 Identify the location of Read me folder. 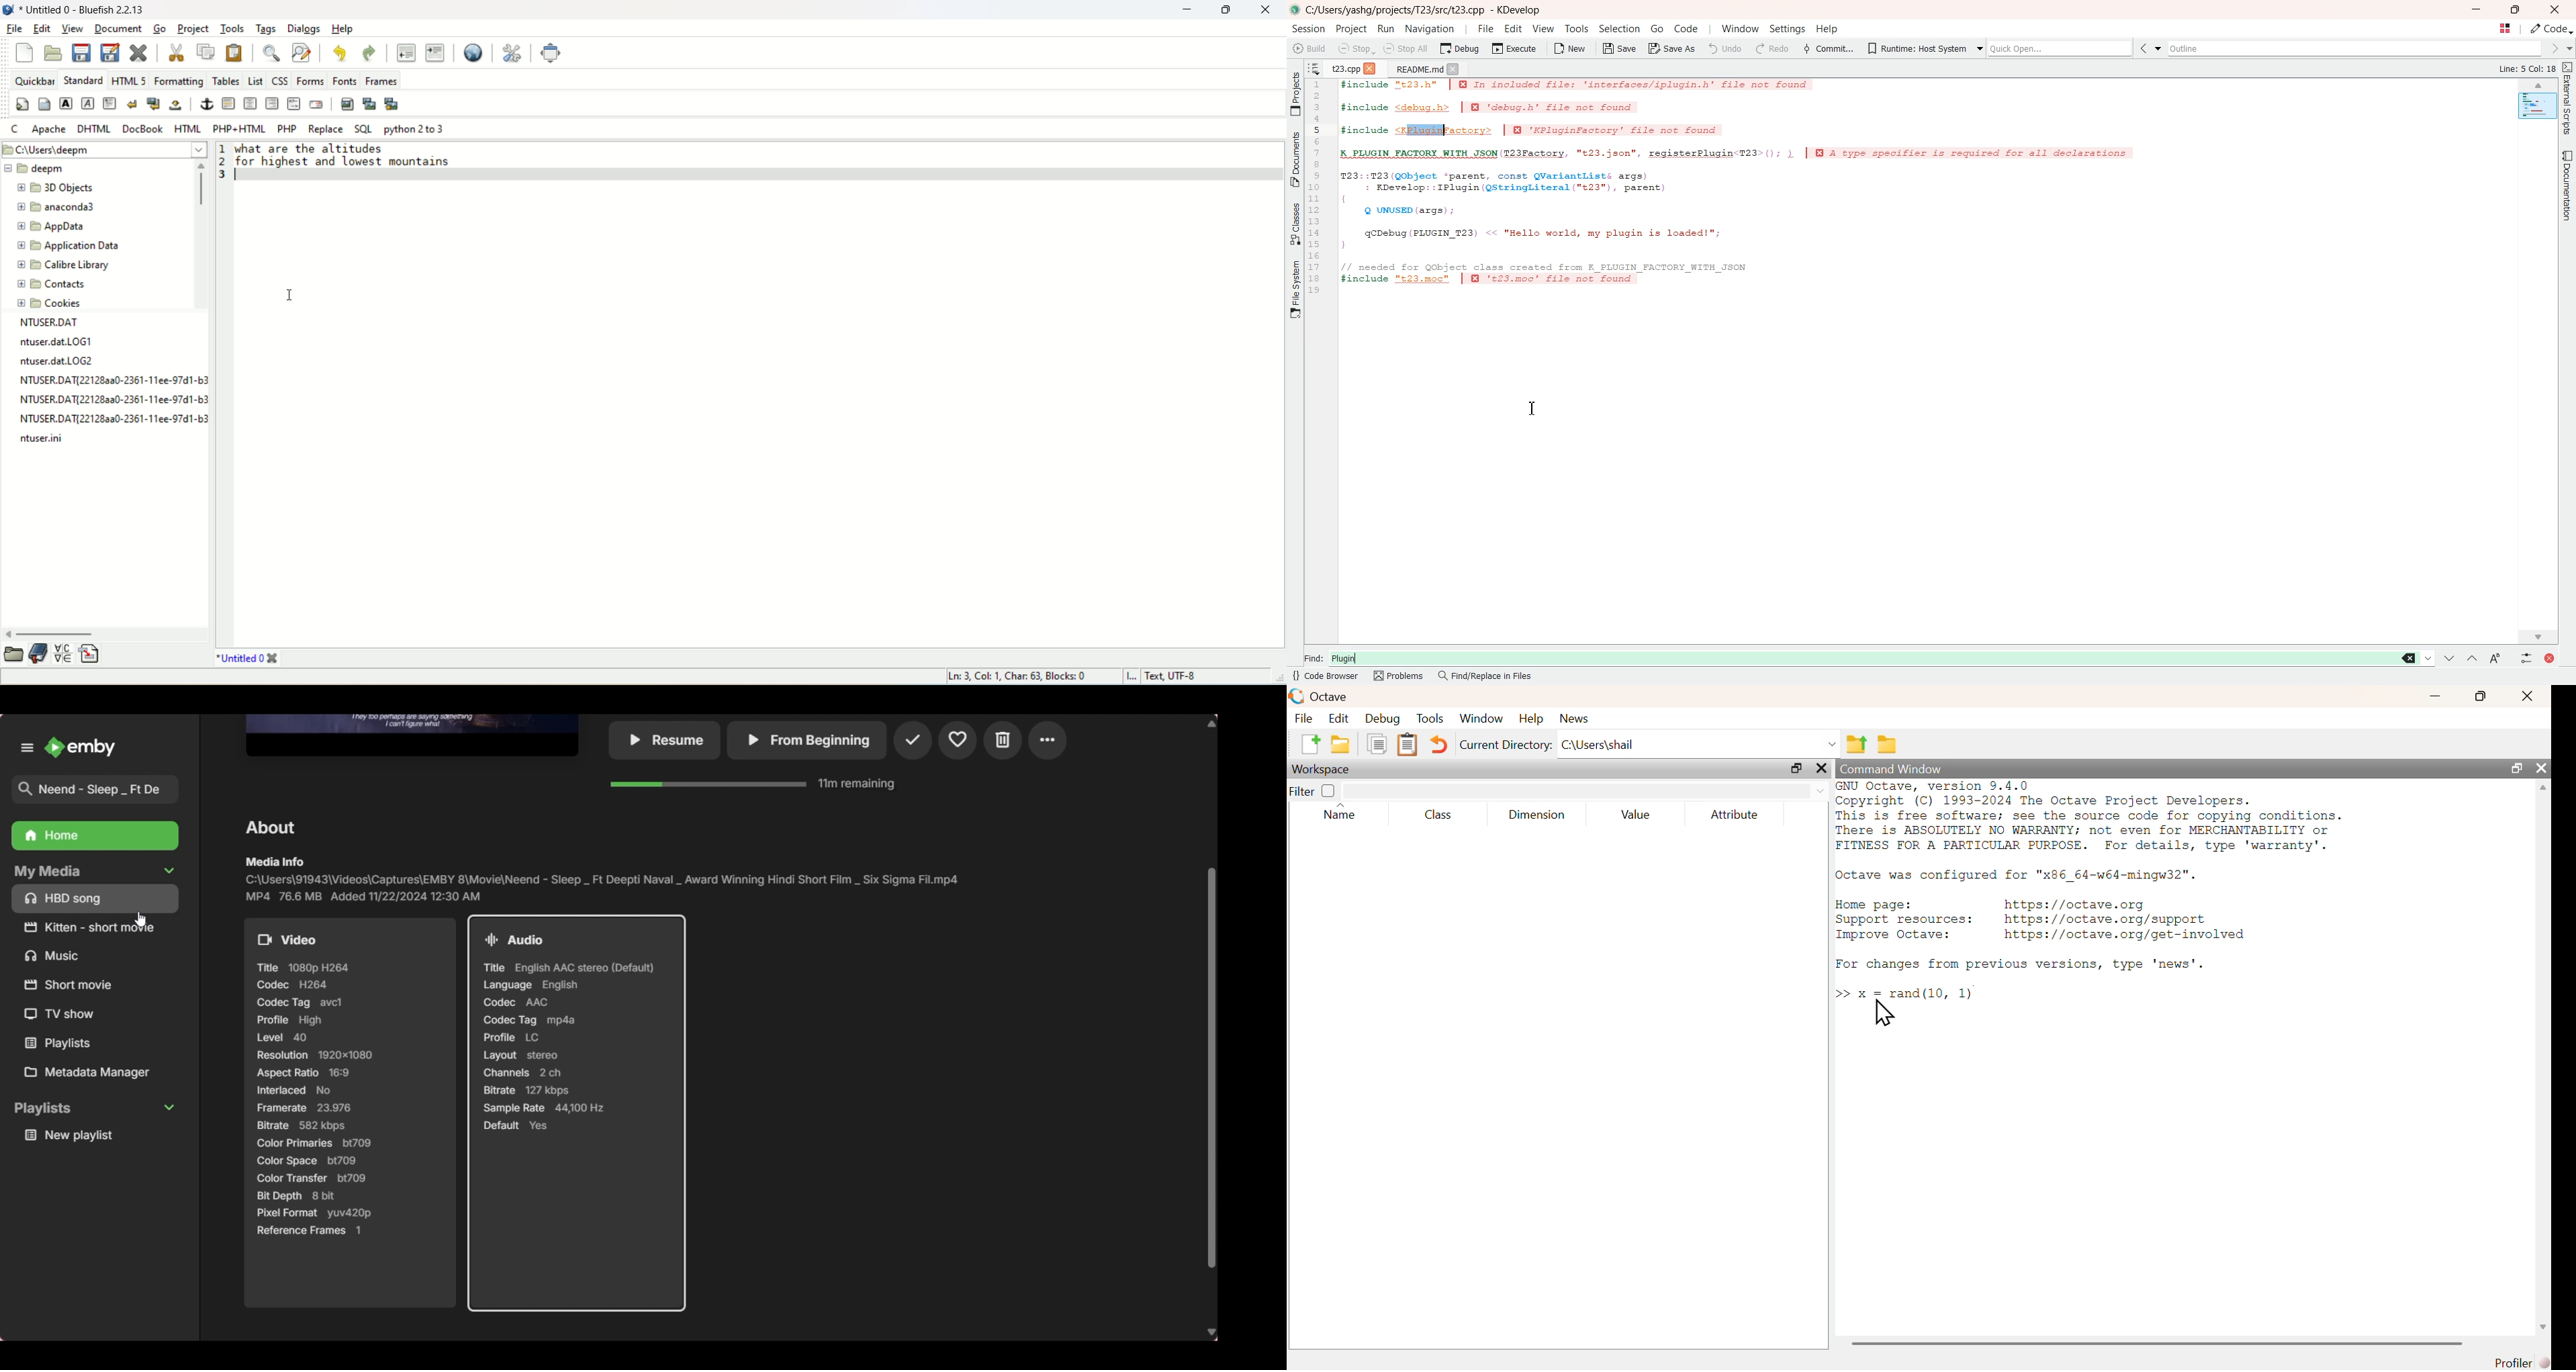
(1416, 68).